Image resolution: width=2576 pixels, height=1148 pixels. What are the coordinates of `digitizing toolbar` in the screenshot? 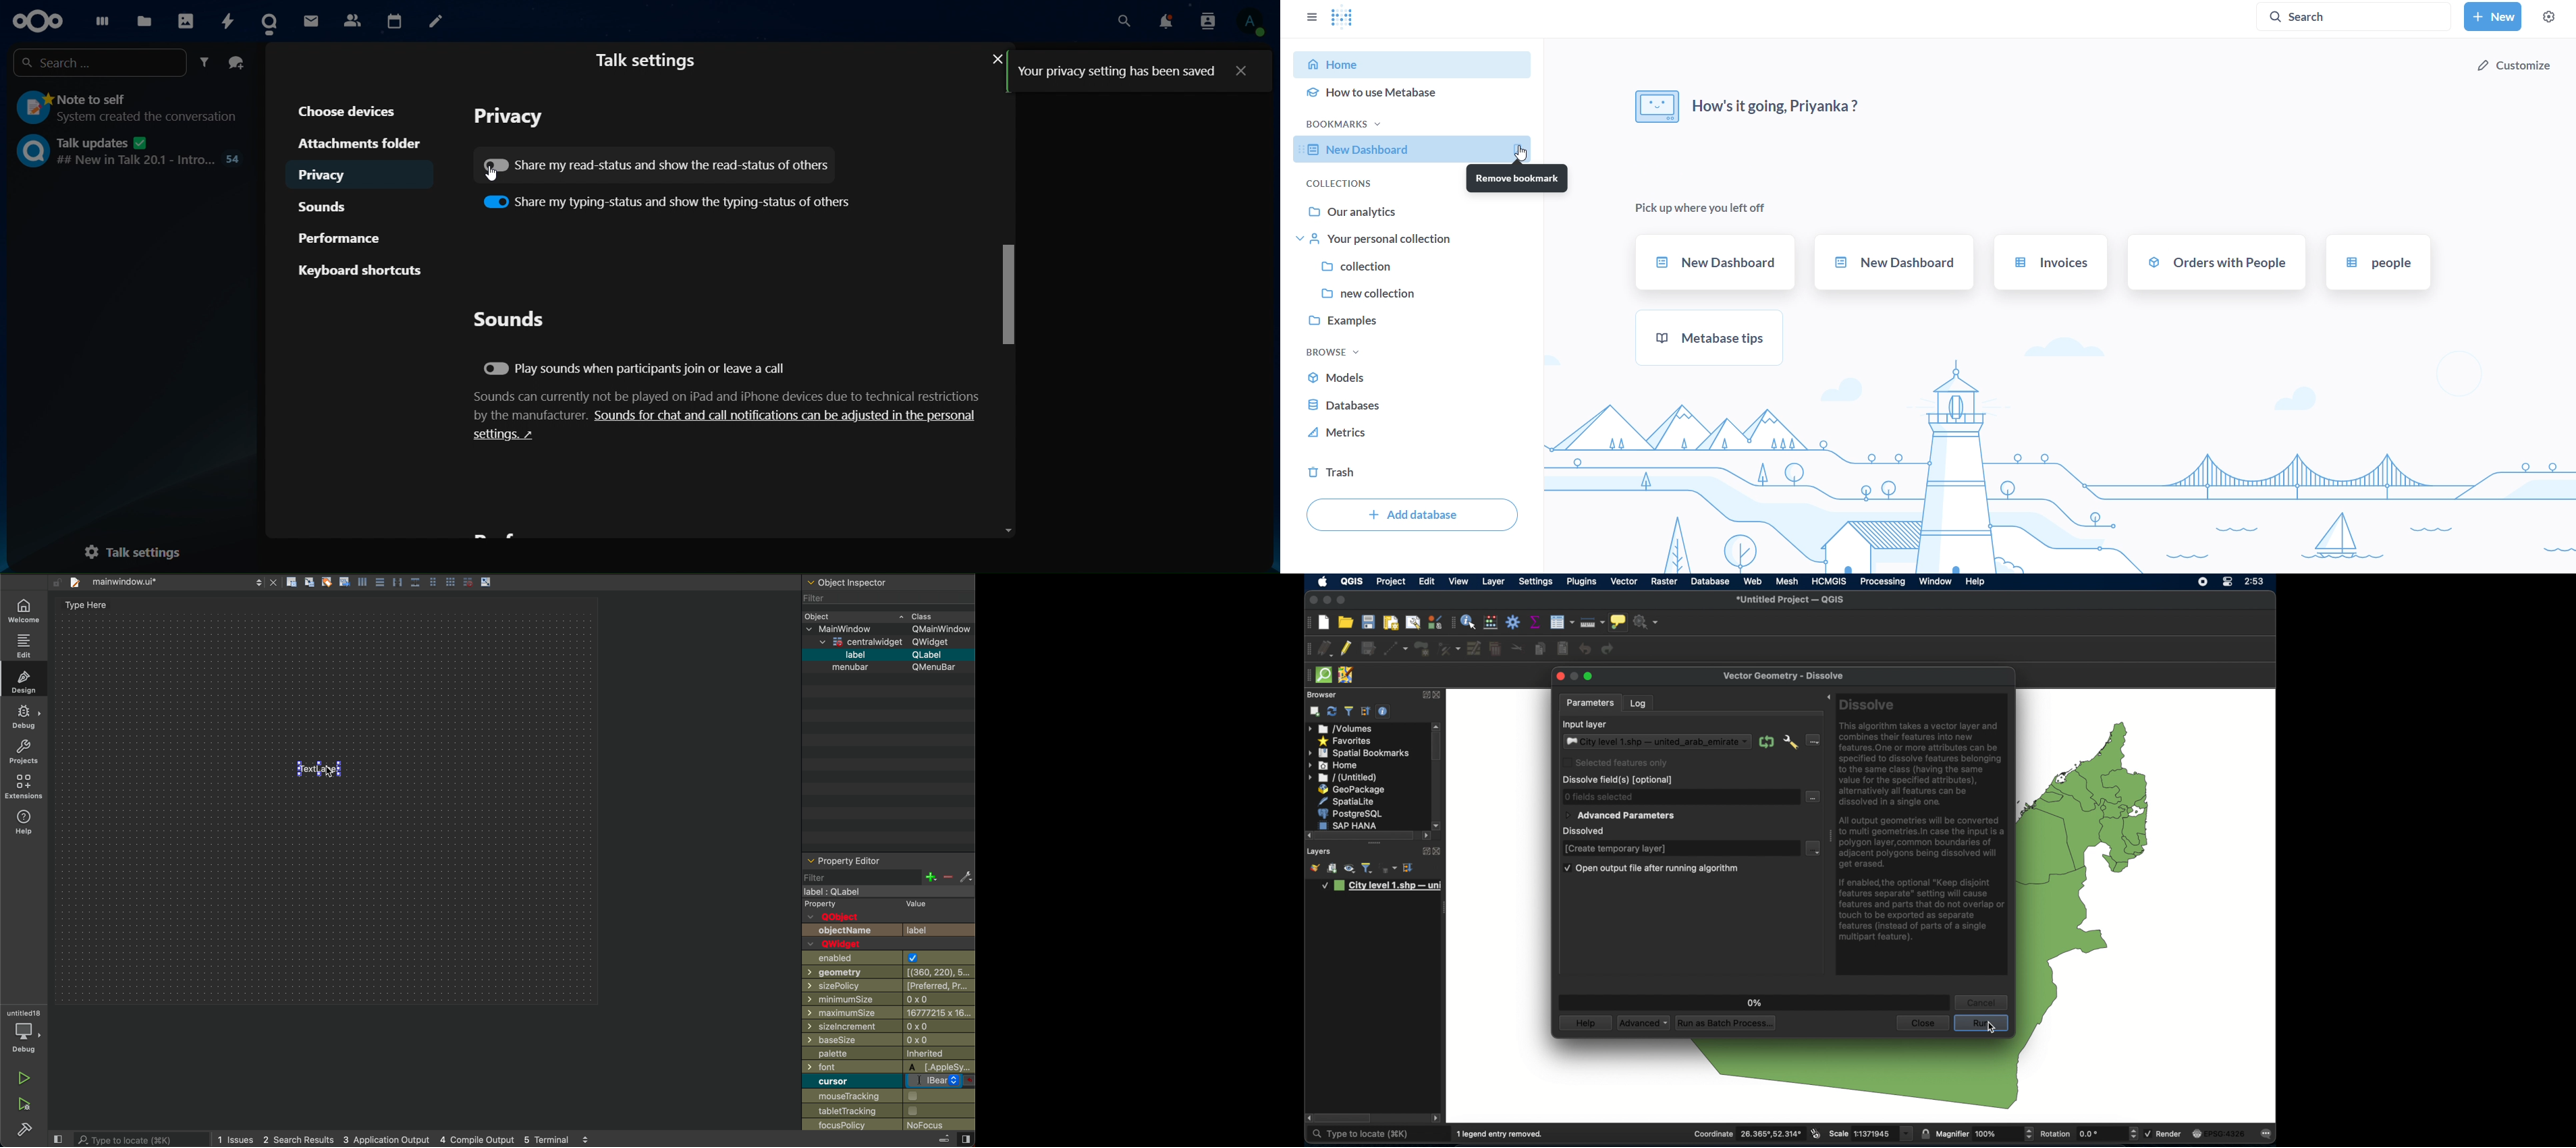 It's located at (1309, 649).